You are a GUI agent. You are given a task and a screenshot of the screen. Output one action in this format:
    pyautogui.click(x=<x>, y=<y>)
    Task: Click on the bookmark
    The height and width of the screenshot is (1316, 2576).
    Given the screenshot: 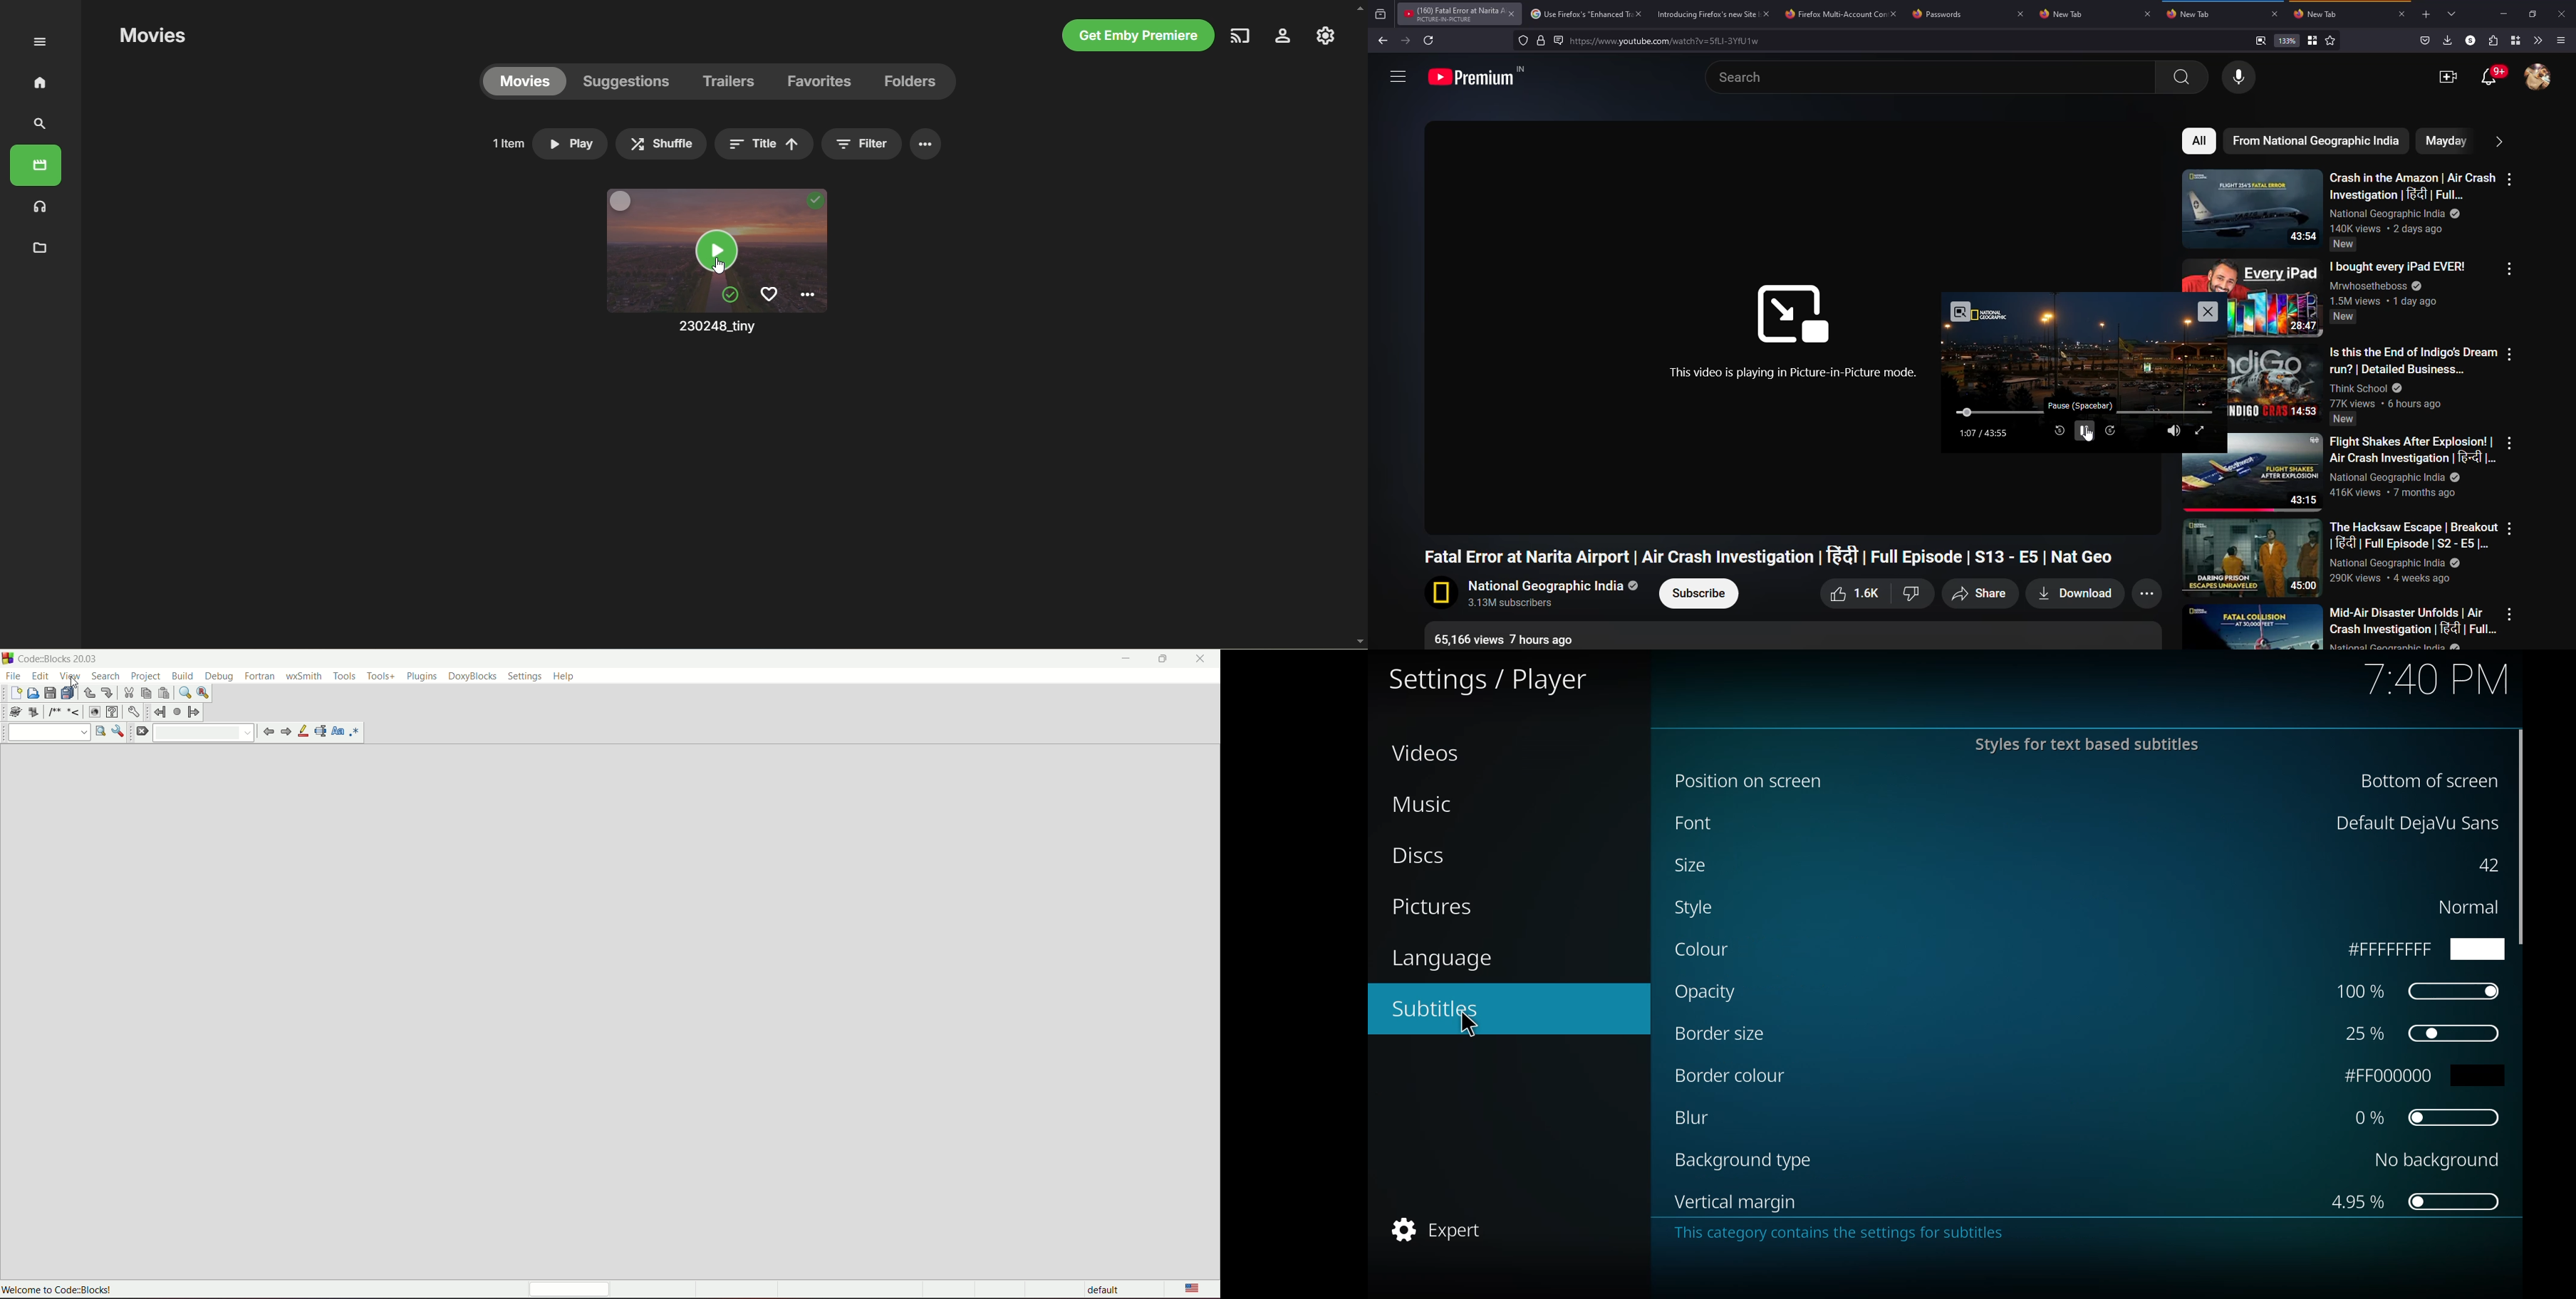 What is the action you would take?
    pyautogui.click(x=2313, y=40)
    